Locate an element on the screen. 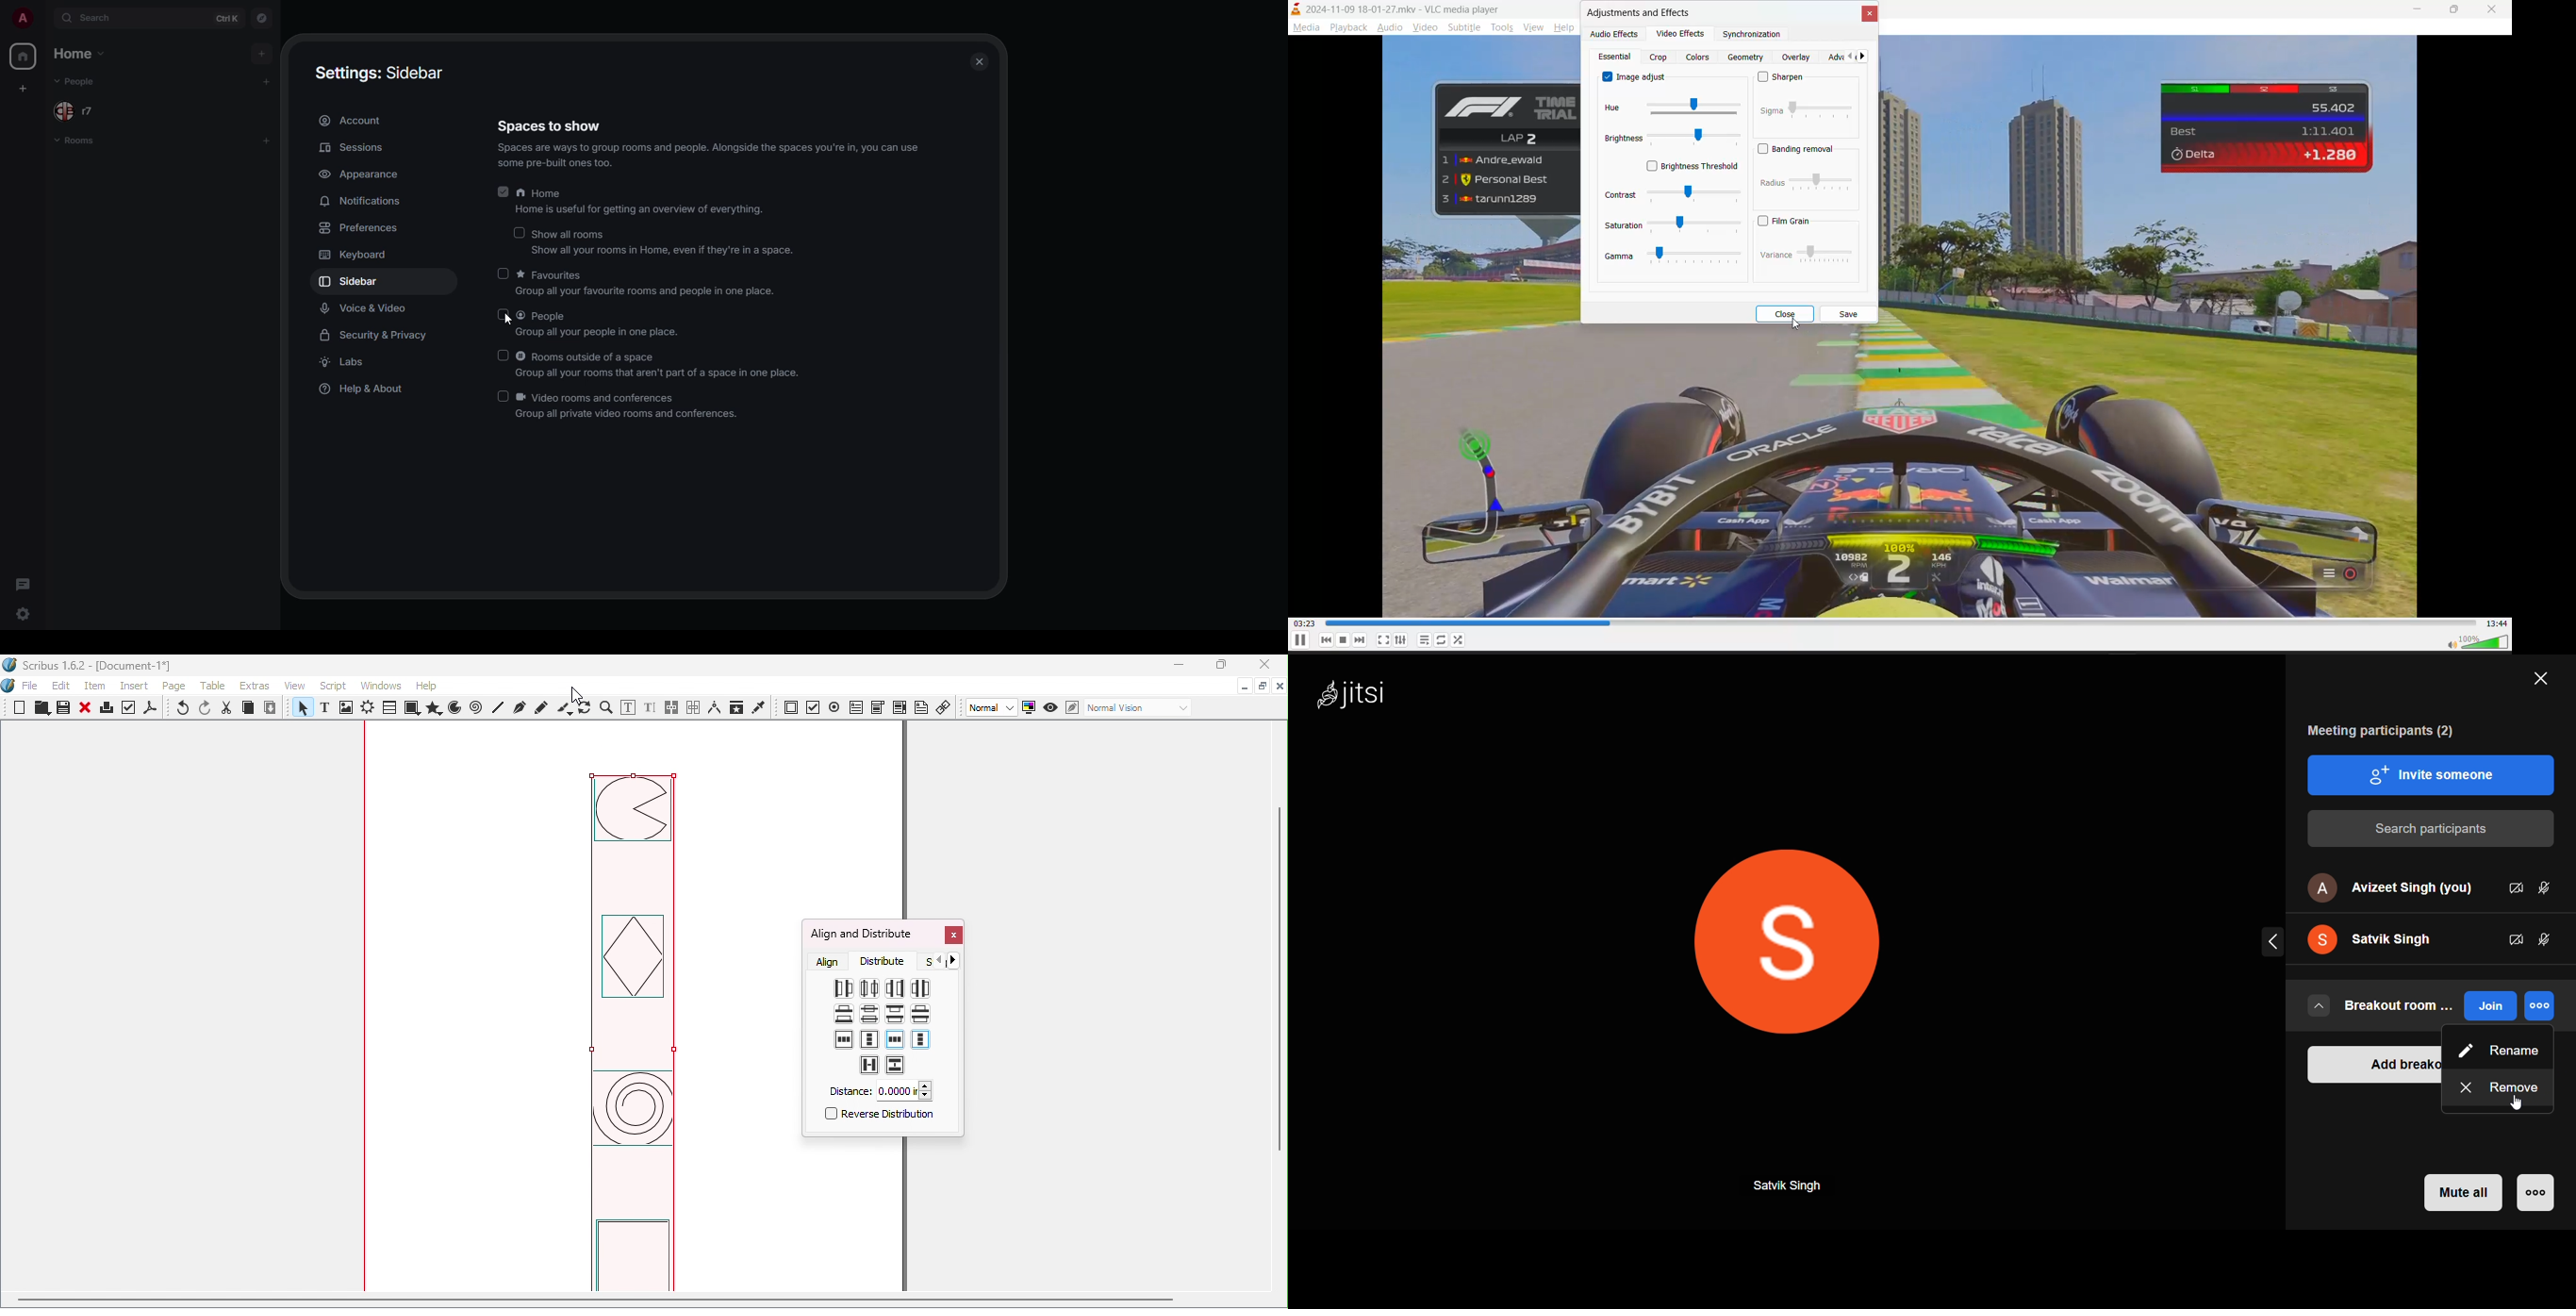 This screenshot has height=1316, width=2576. close is located at coordinates (2495, 8).